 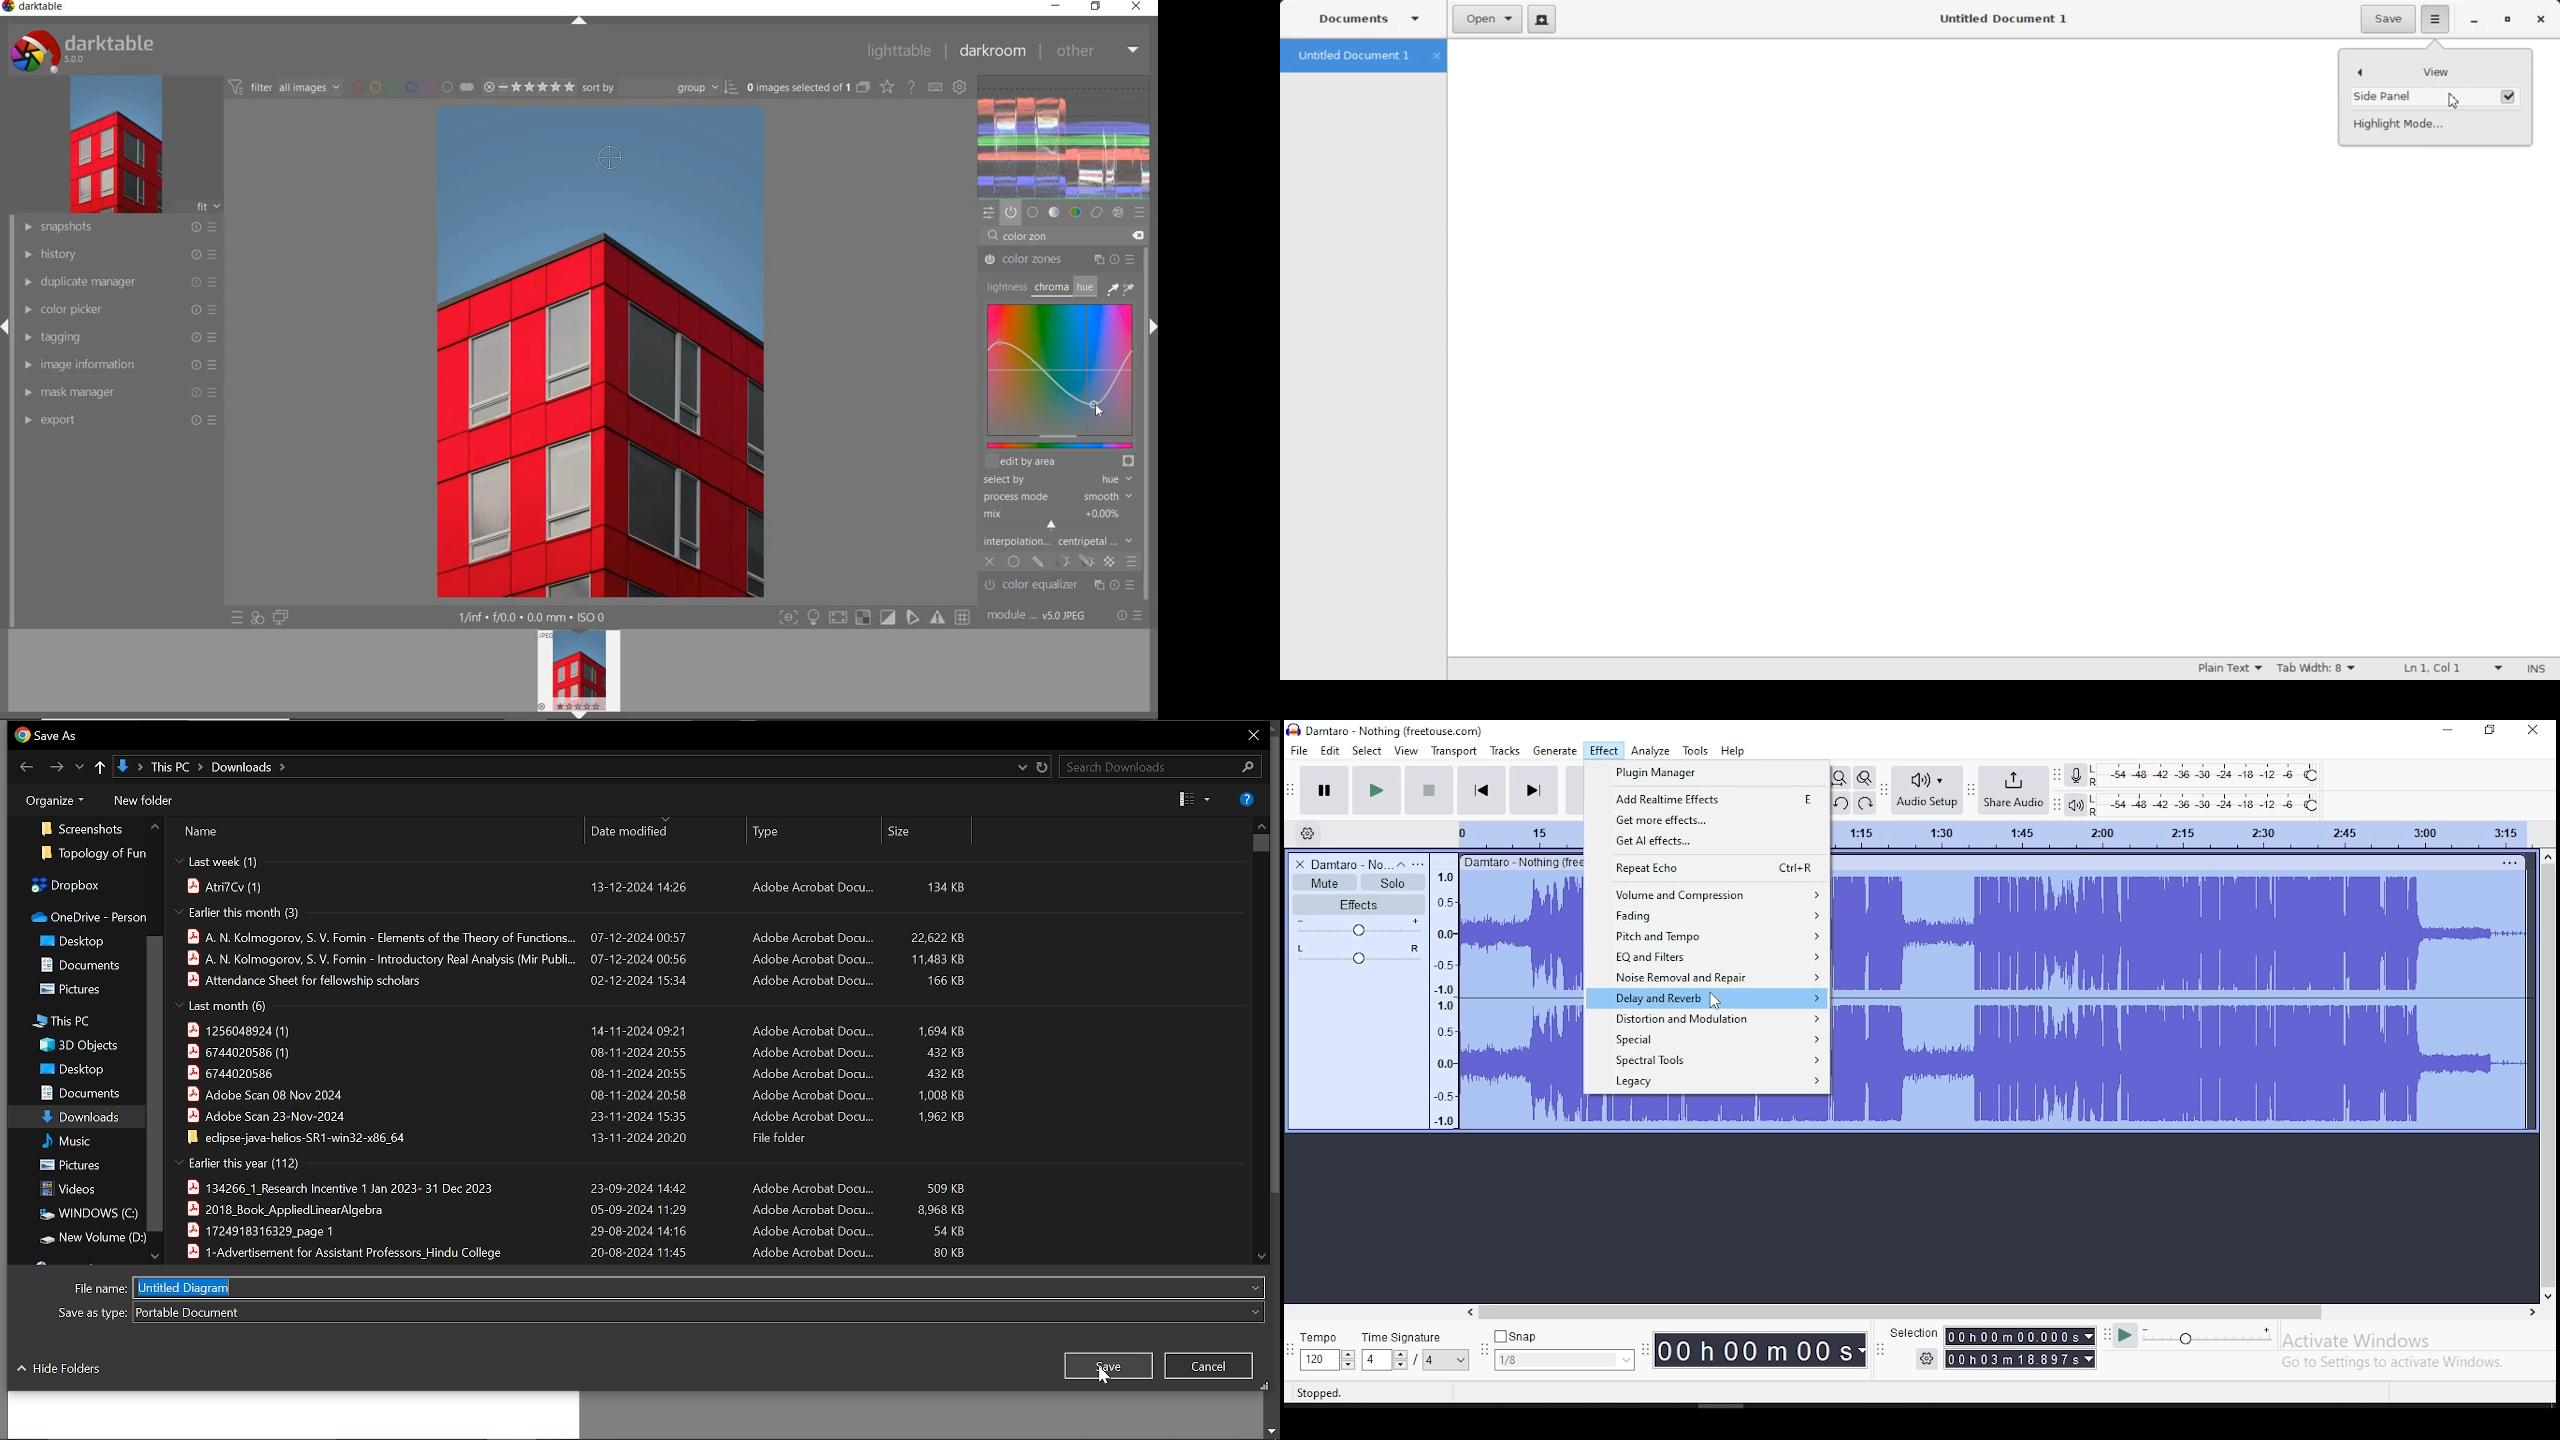 What do you see at coordinates (809, 1253) in the screenshot?
I see `‘Adobe Acrobat Docu...` at bounding box center [809, 1253].